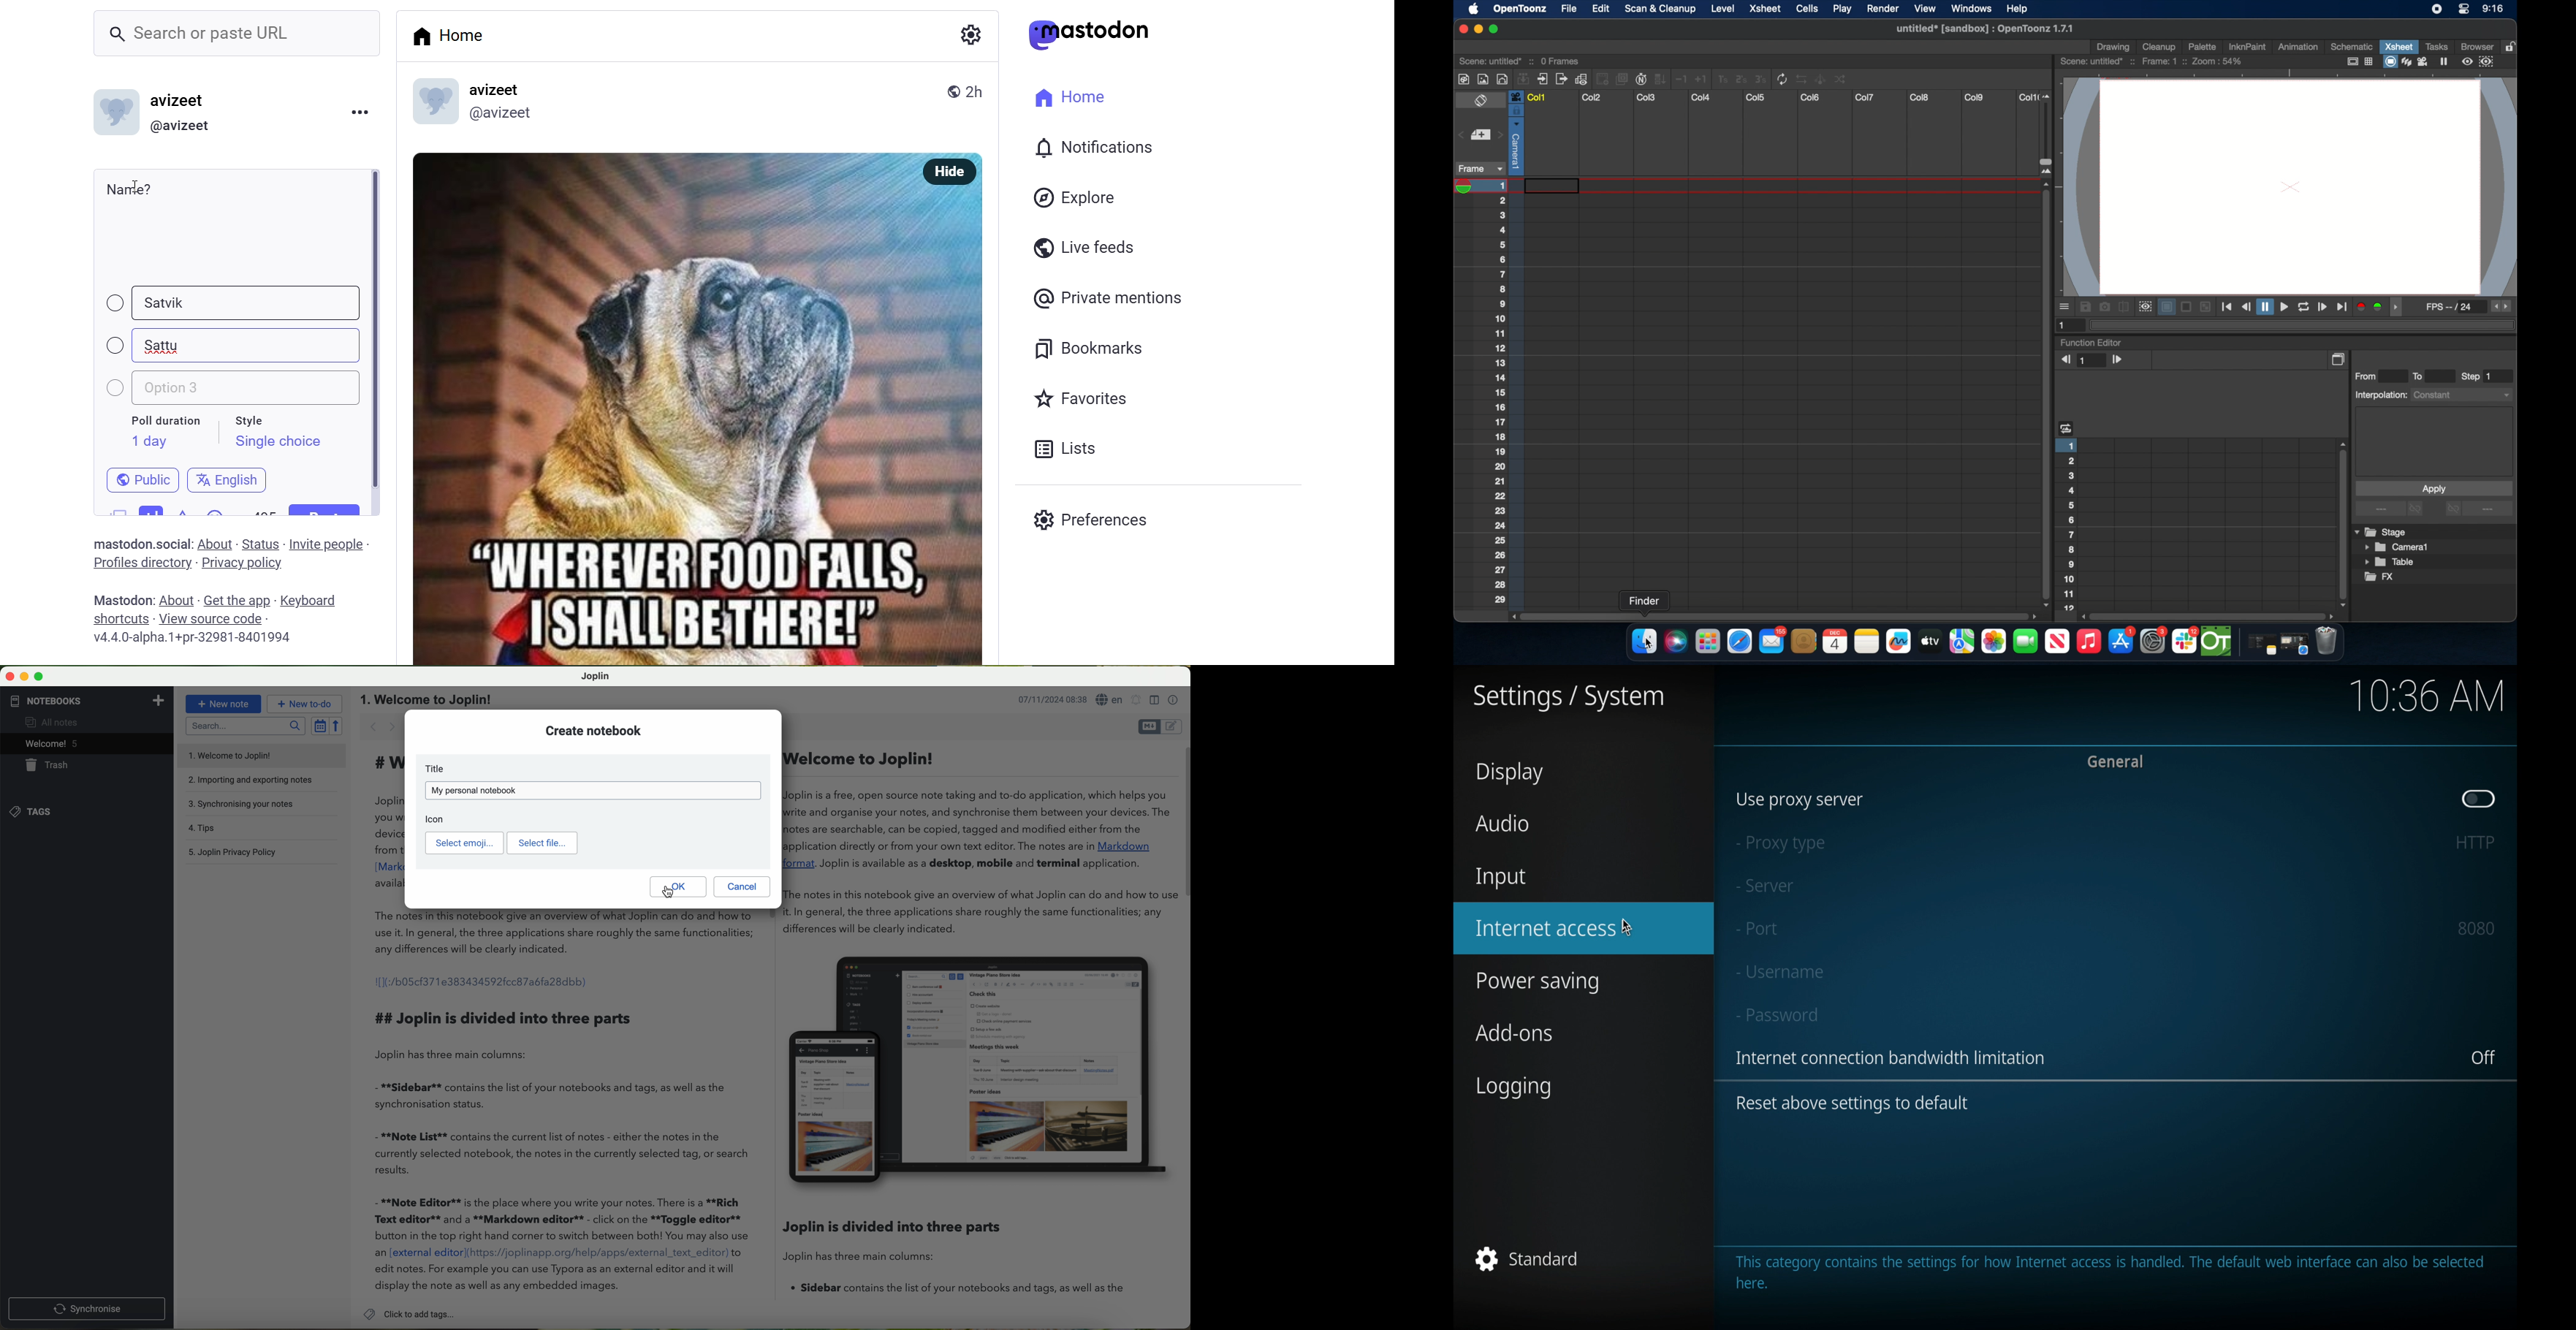  Describe the element at coordinates (1079, 400) in the screenshot. I see `favorite` at that location.